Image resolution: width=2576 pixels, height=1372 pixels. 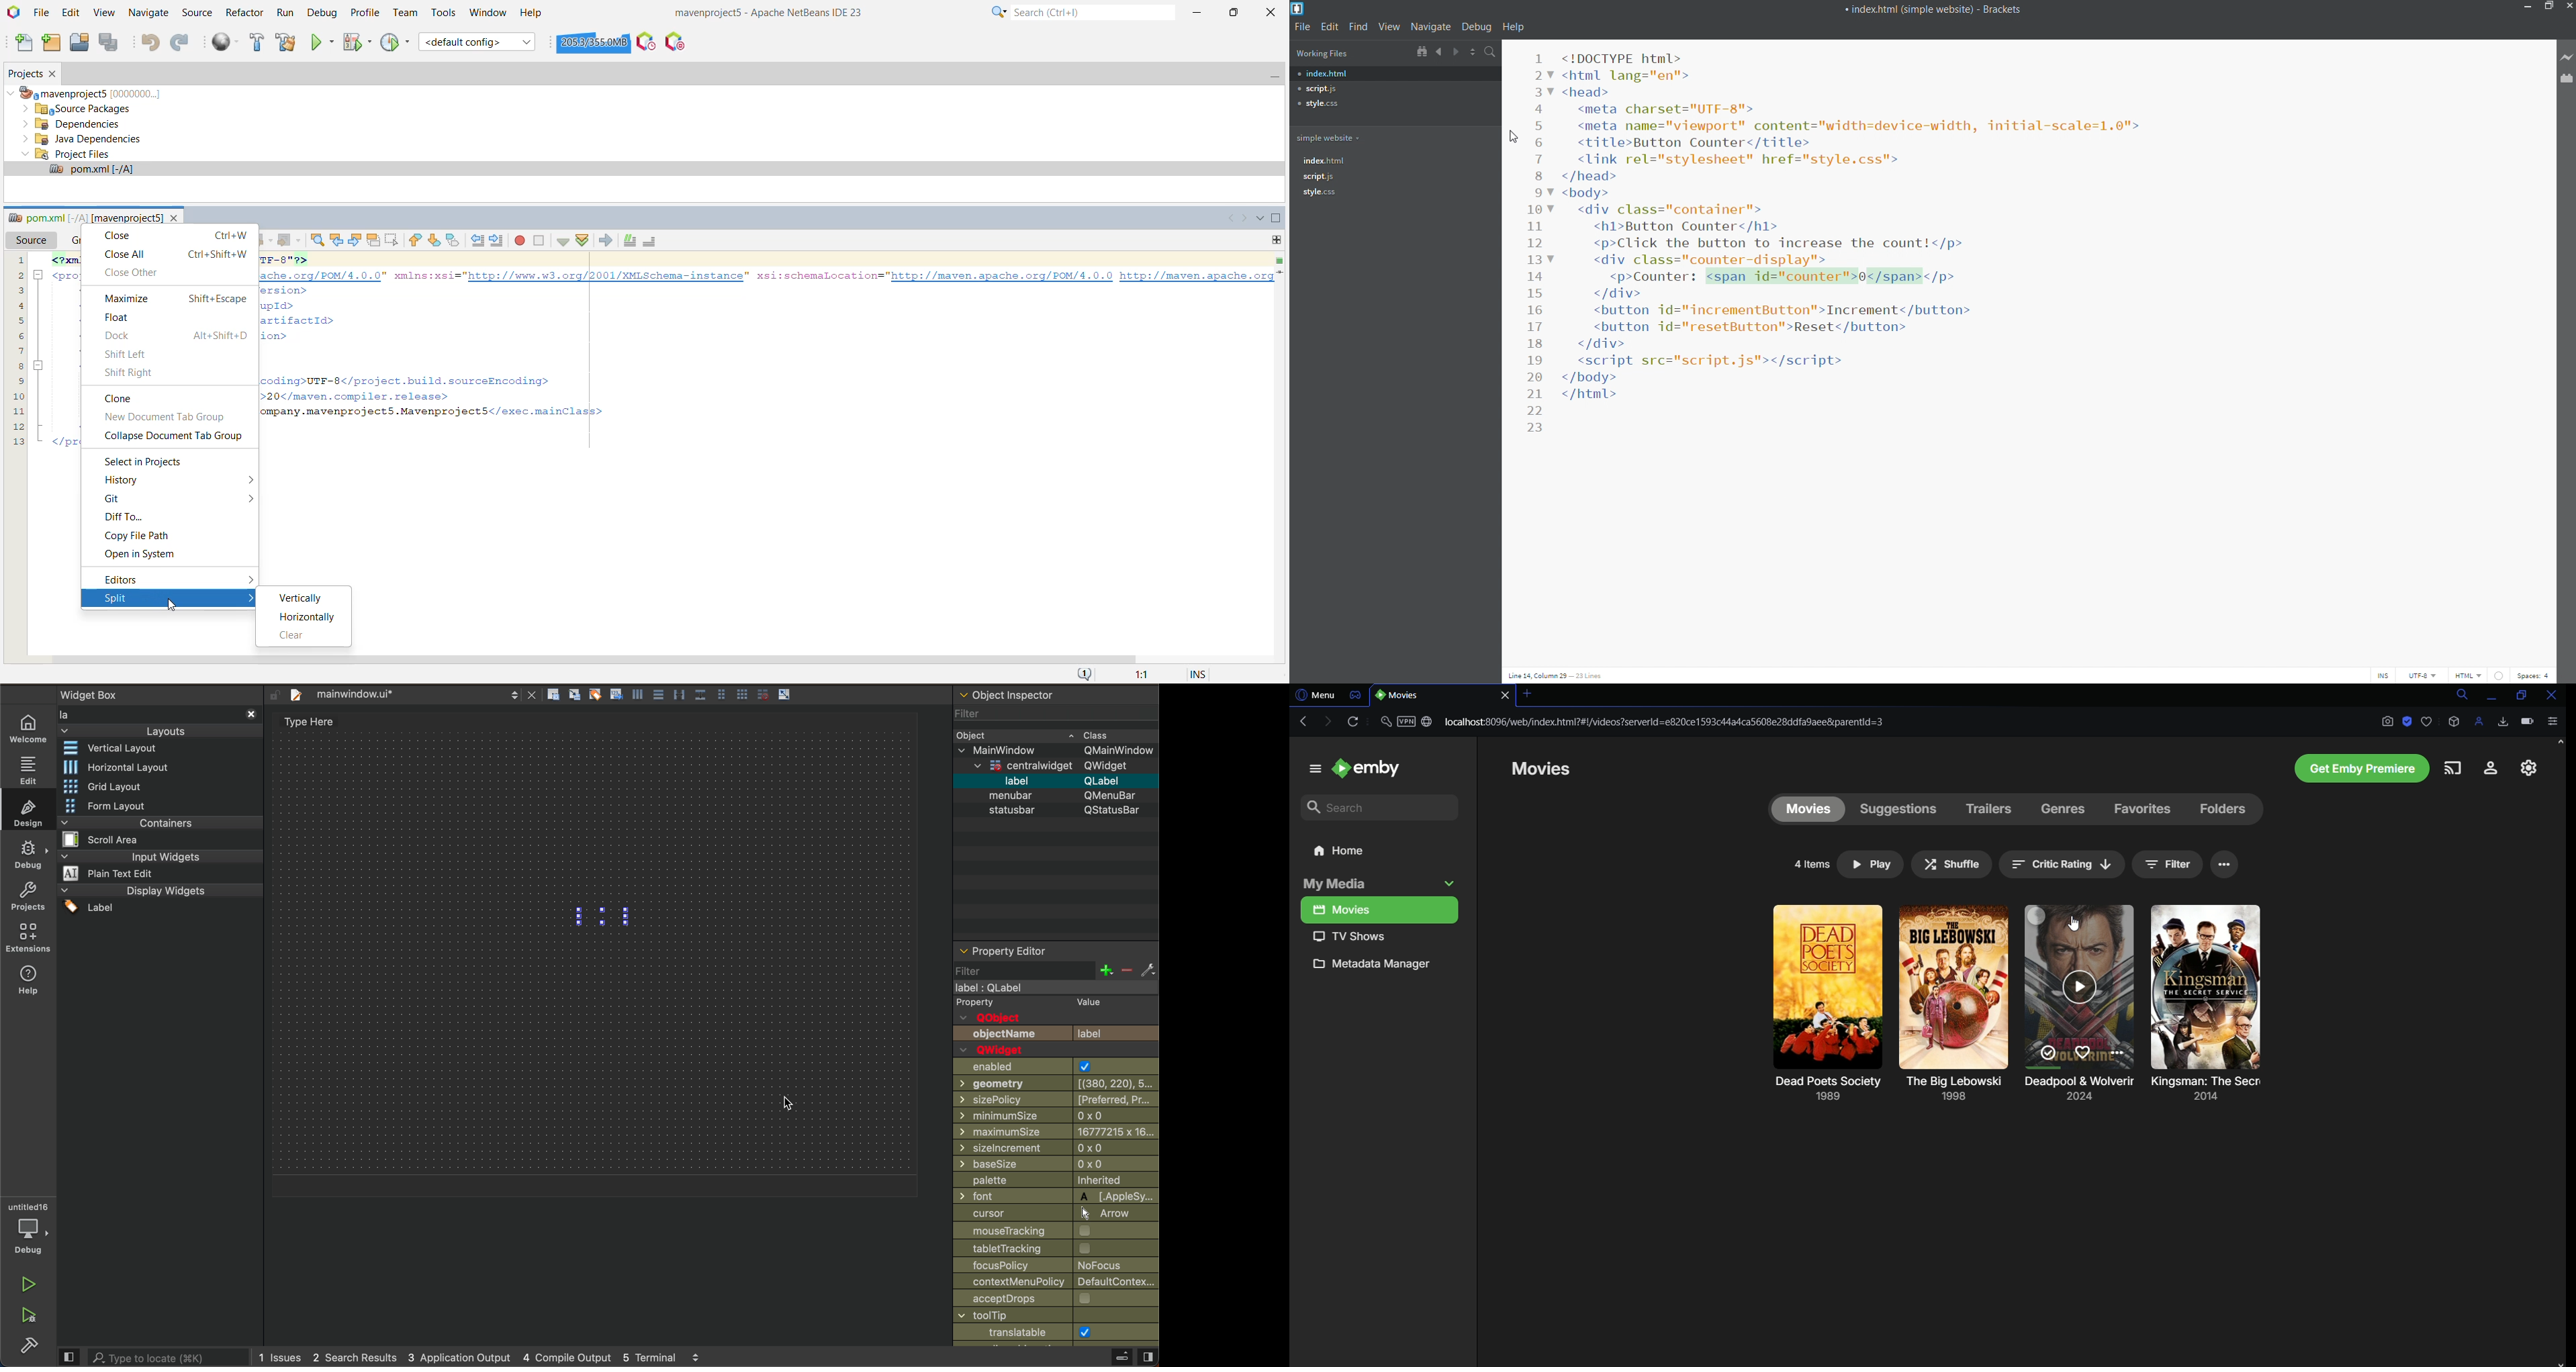 What do you see at coordinates (1359, 25) in the screenshot?
I see `find` at bounding box center [1359, 25].